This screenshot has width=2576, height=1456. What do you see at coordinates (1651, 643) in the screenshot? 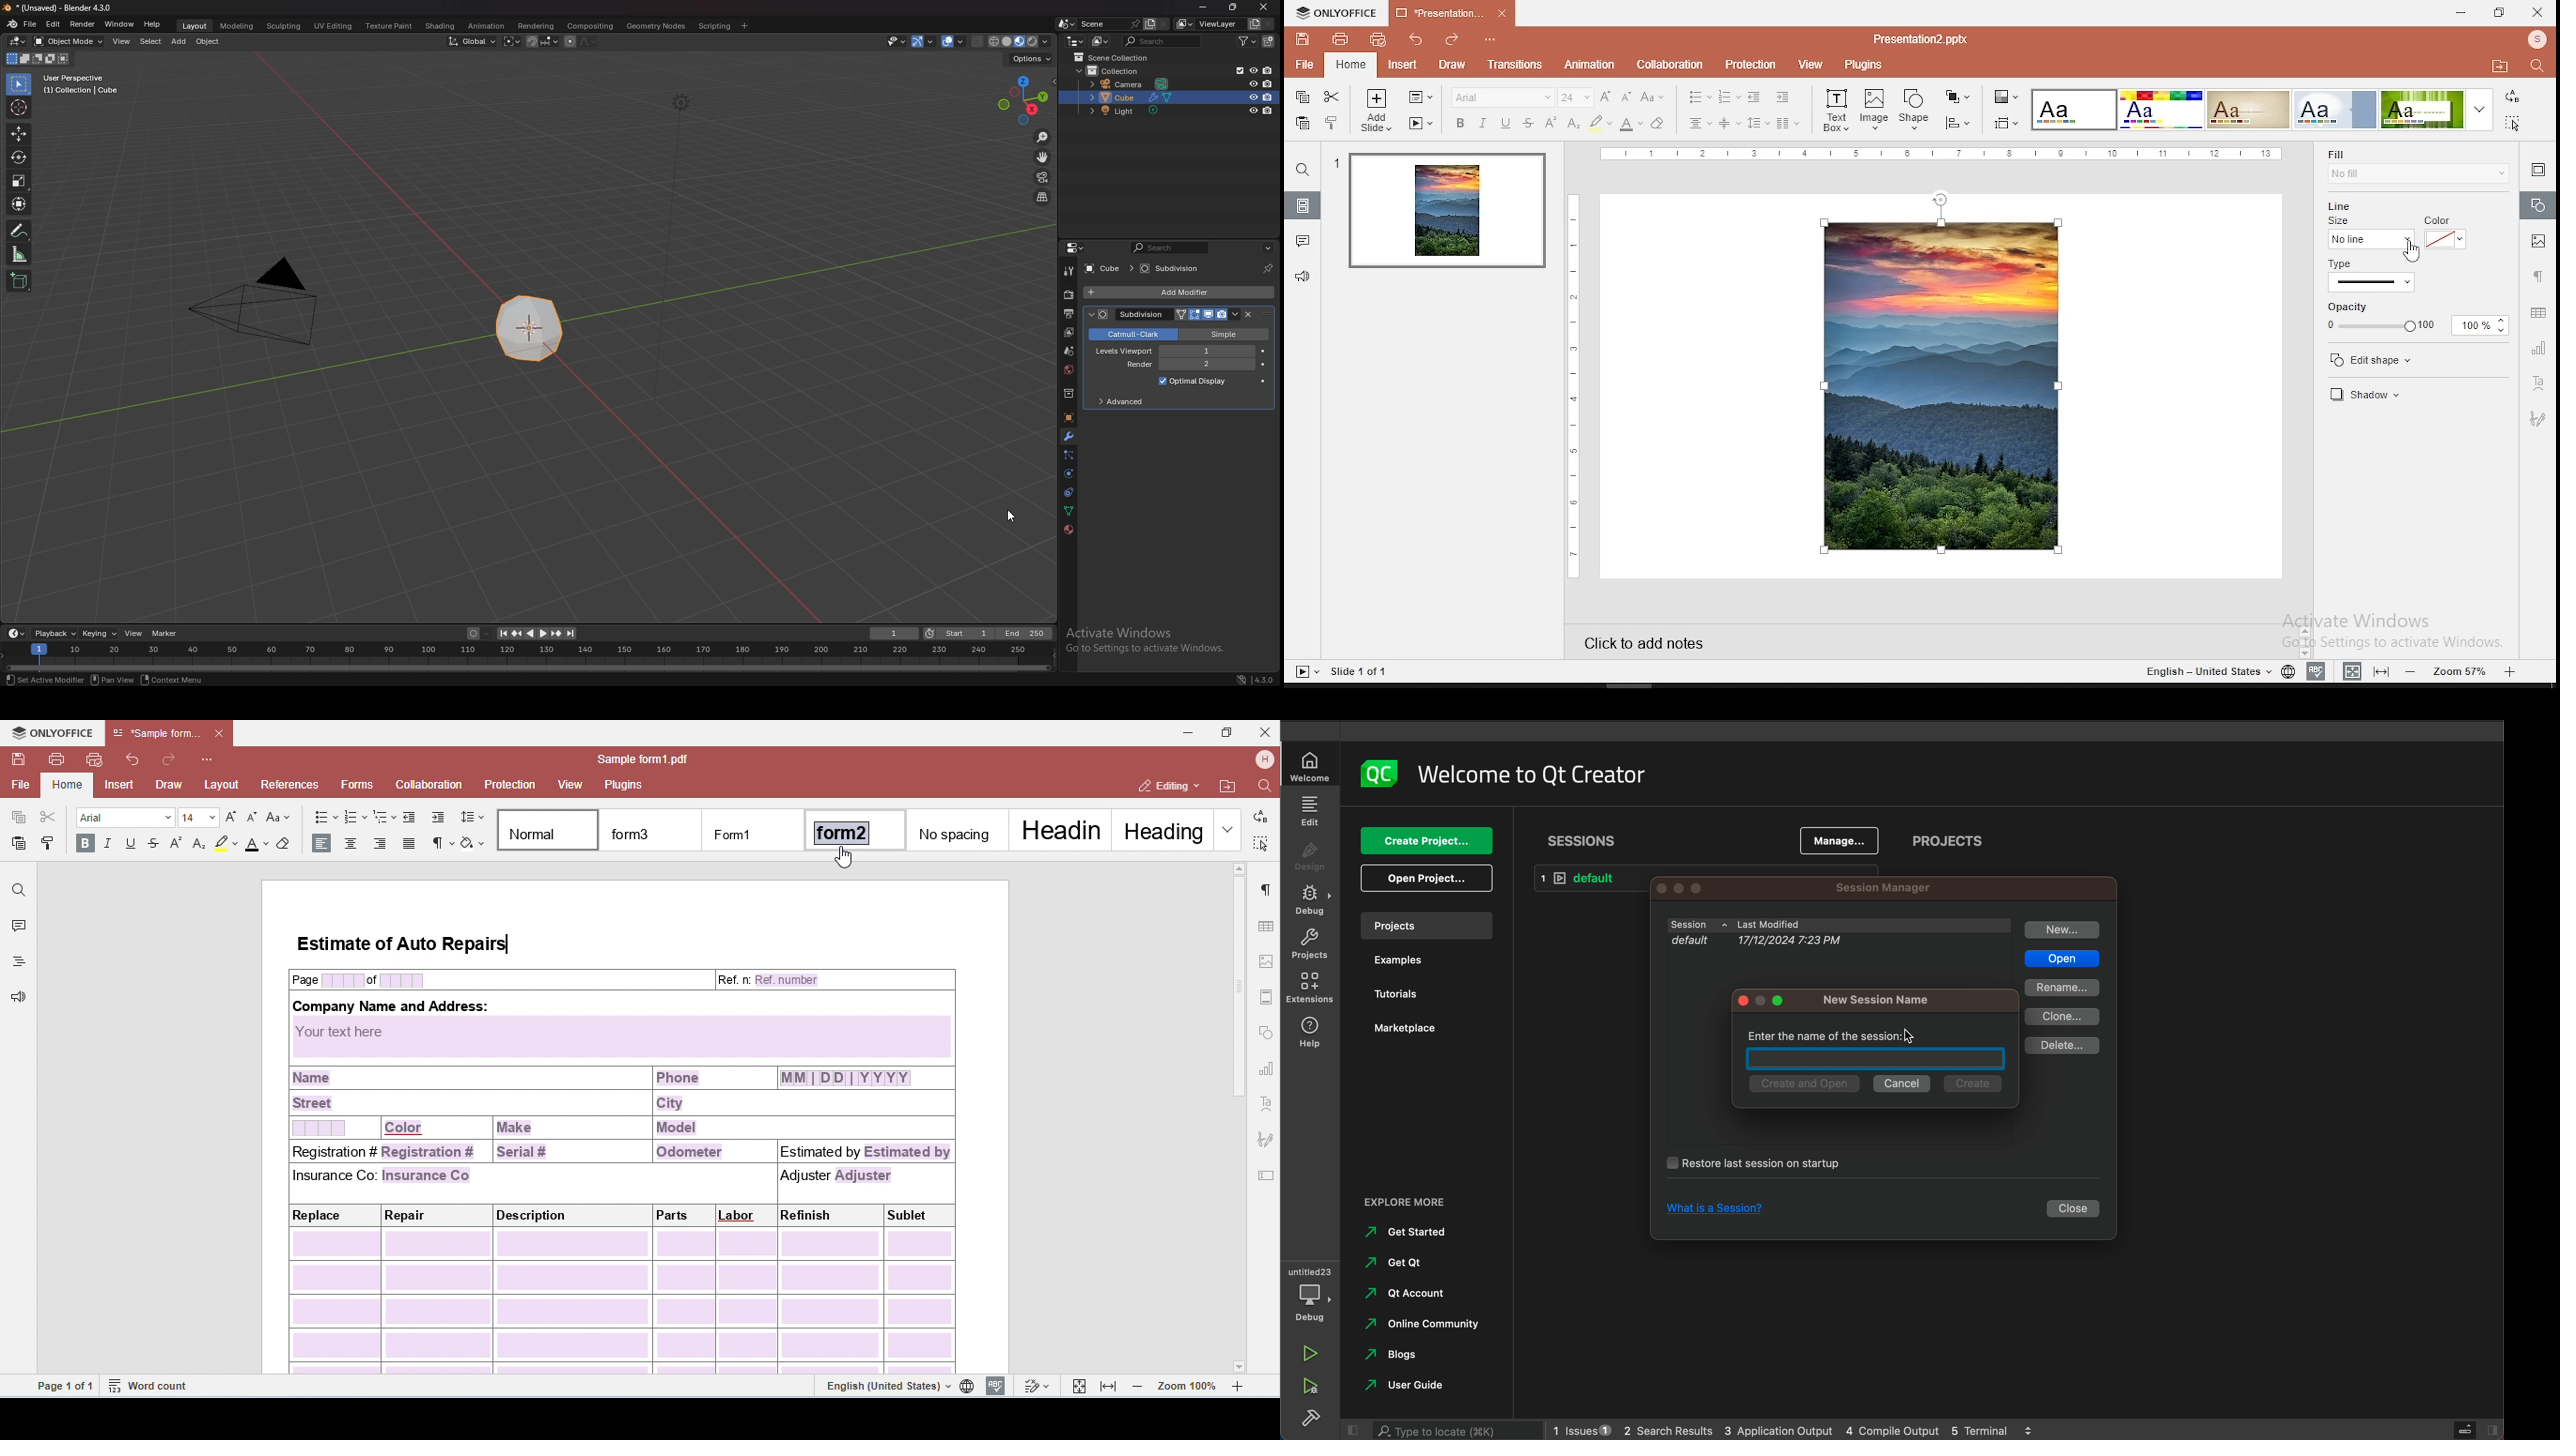
I see `click to add notes` at bounding box center [1651, 643].